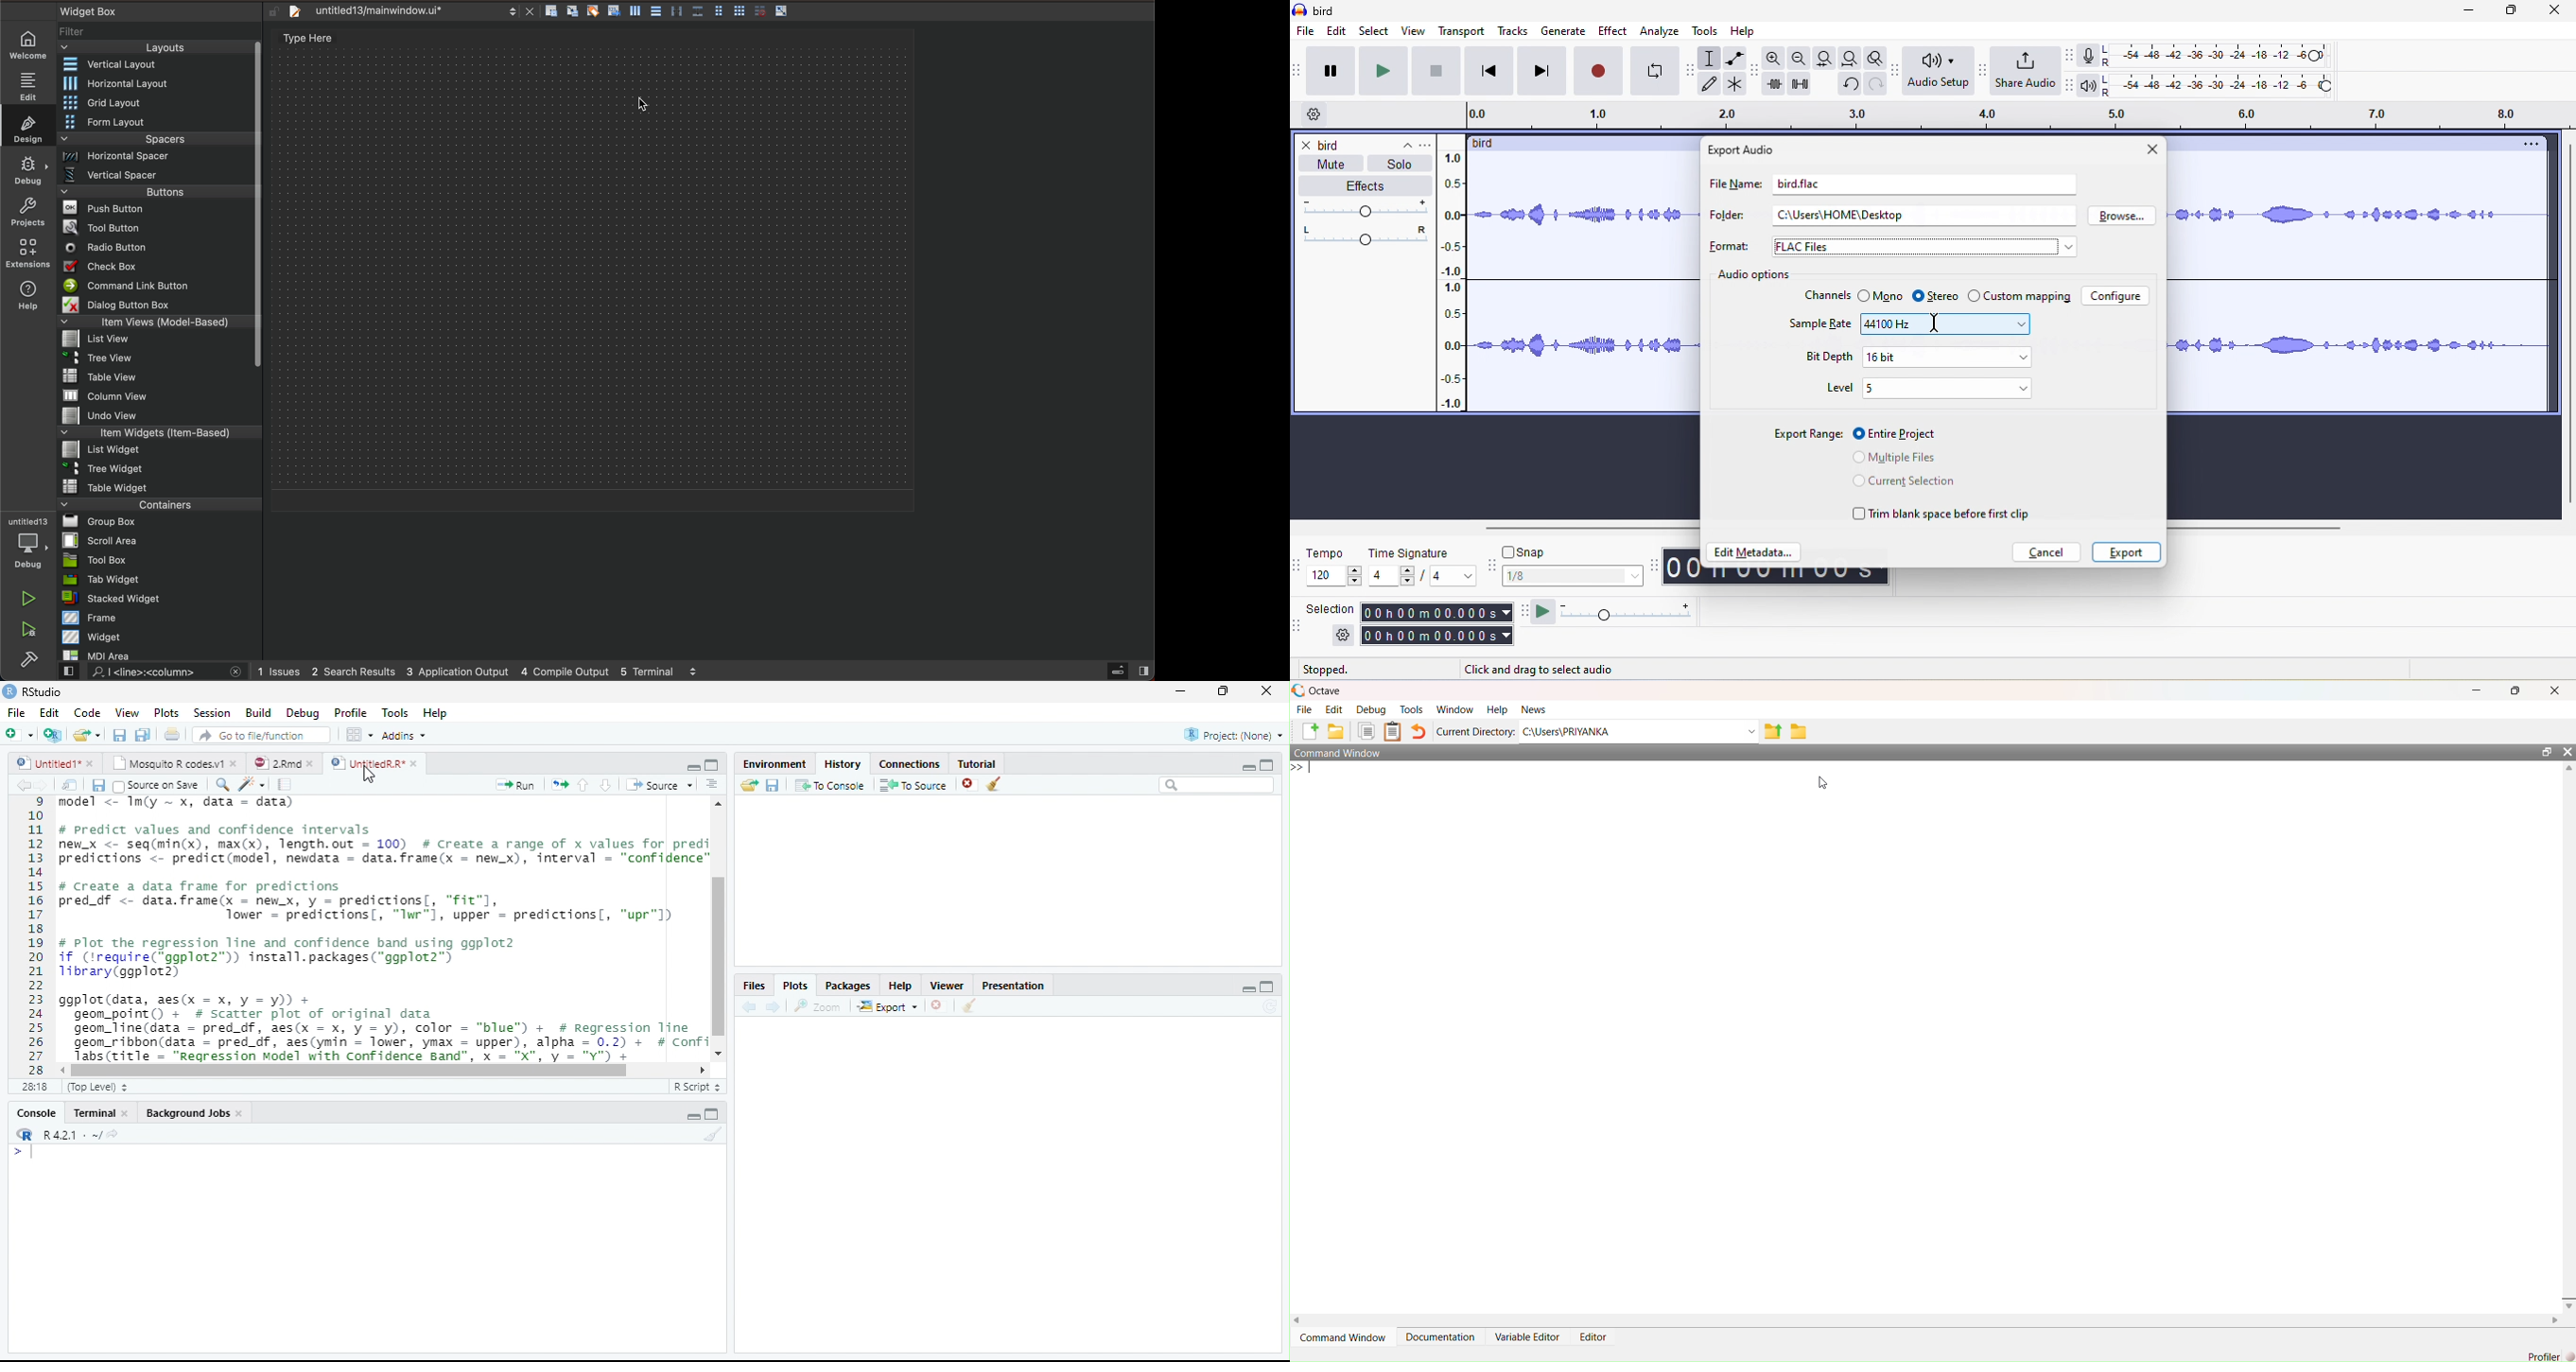 Image resolution: width=2576 pixels, height=1372 pixels. What do you see at coordinates (1462, 31) in the screenshot?
I see `transport` at bounding box center [1462, 31].